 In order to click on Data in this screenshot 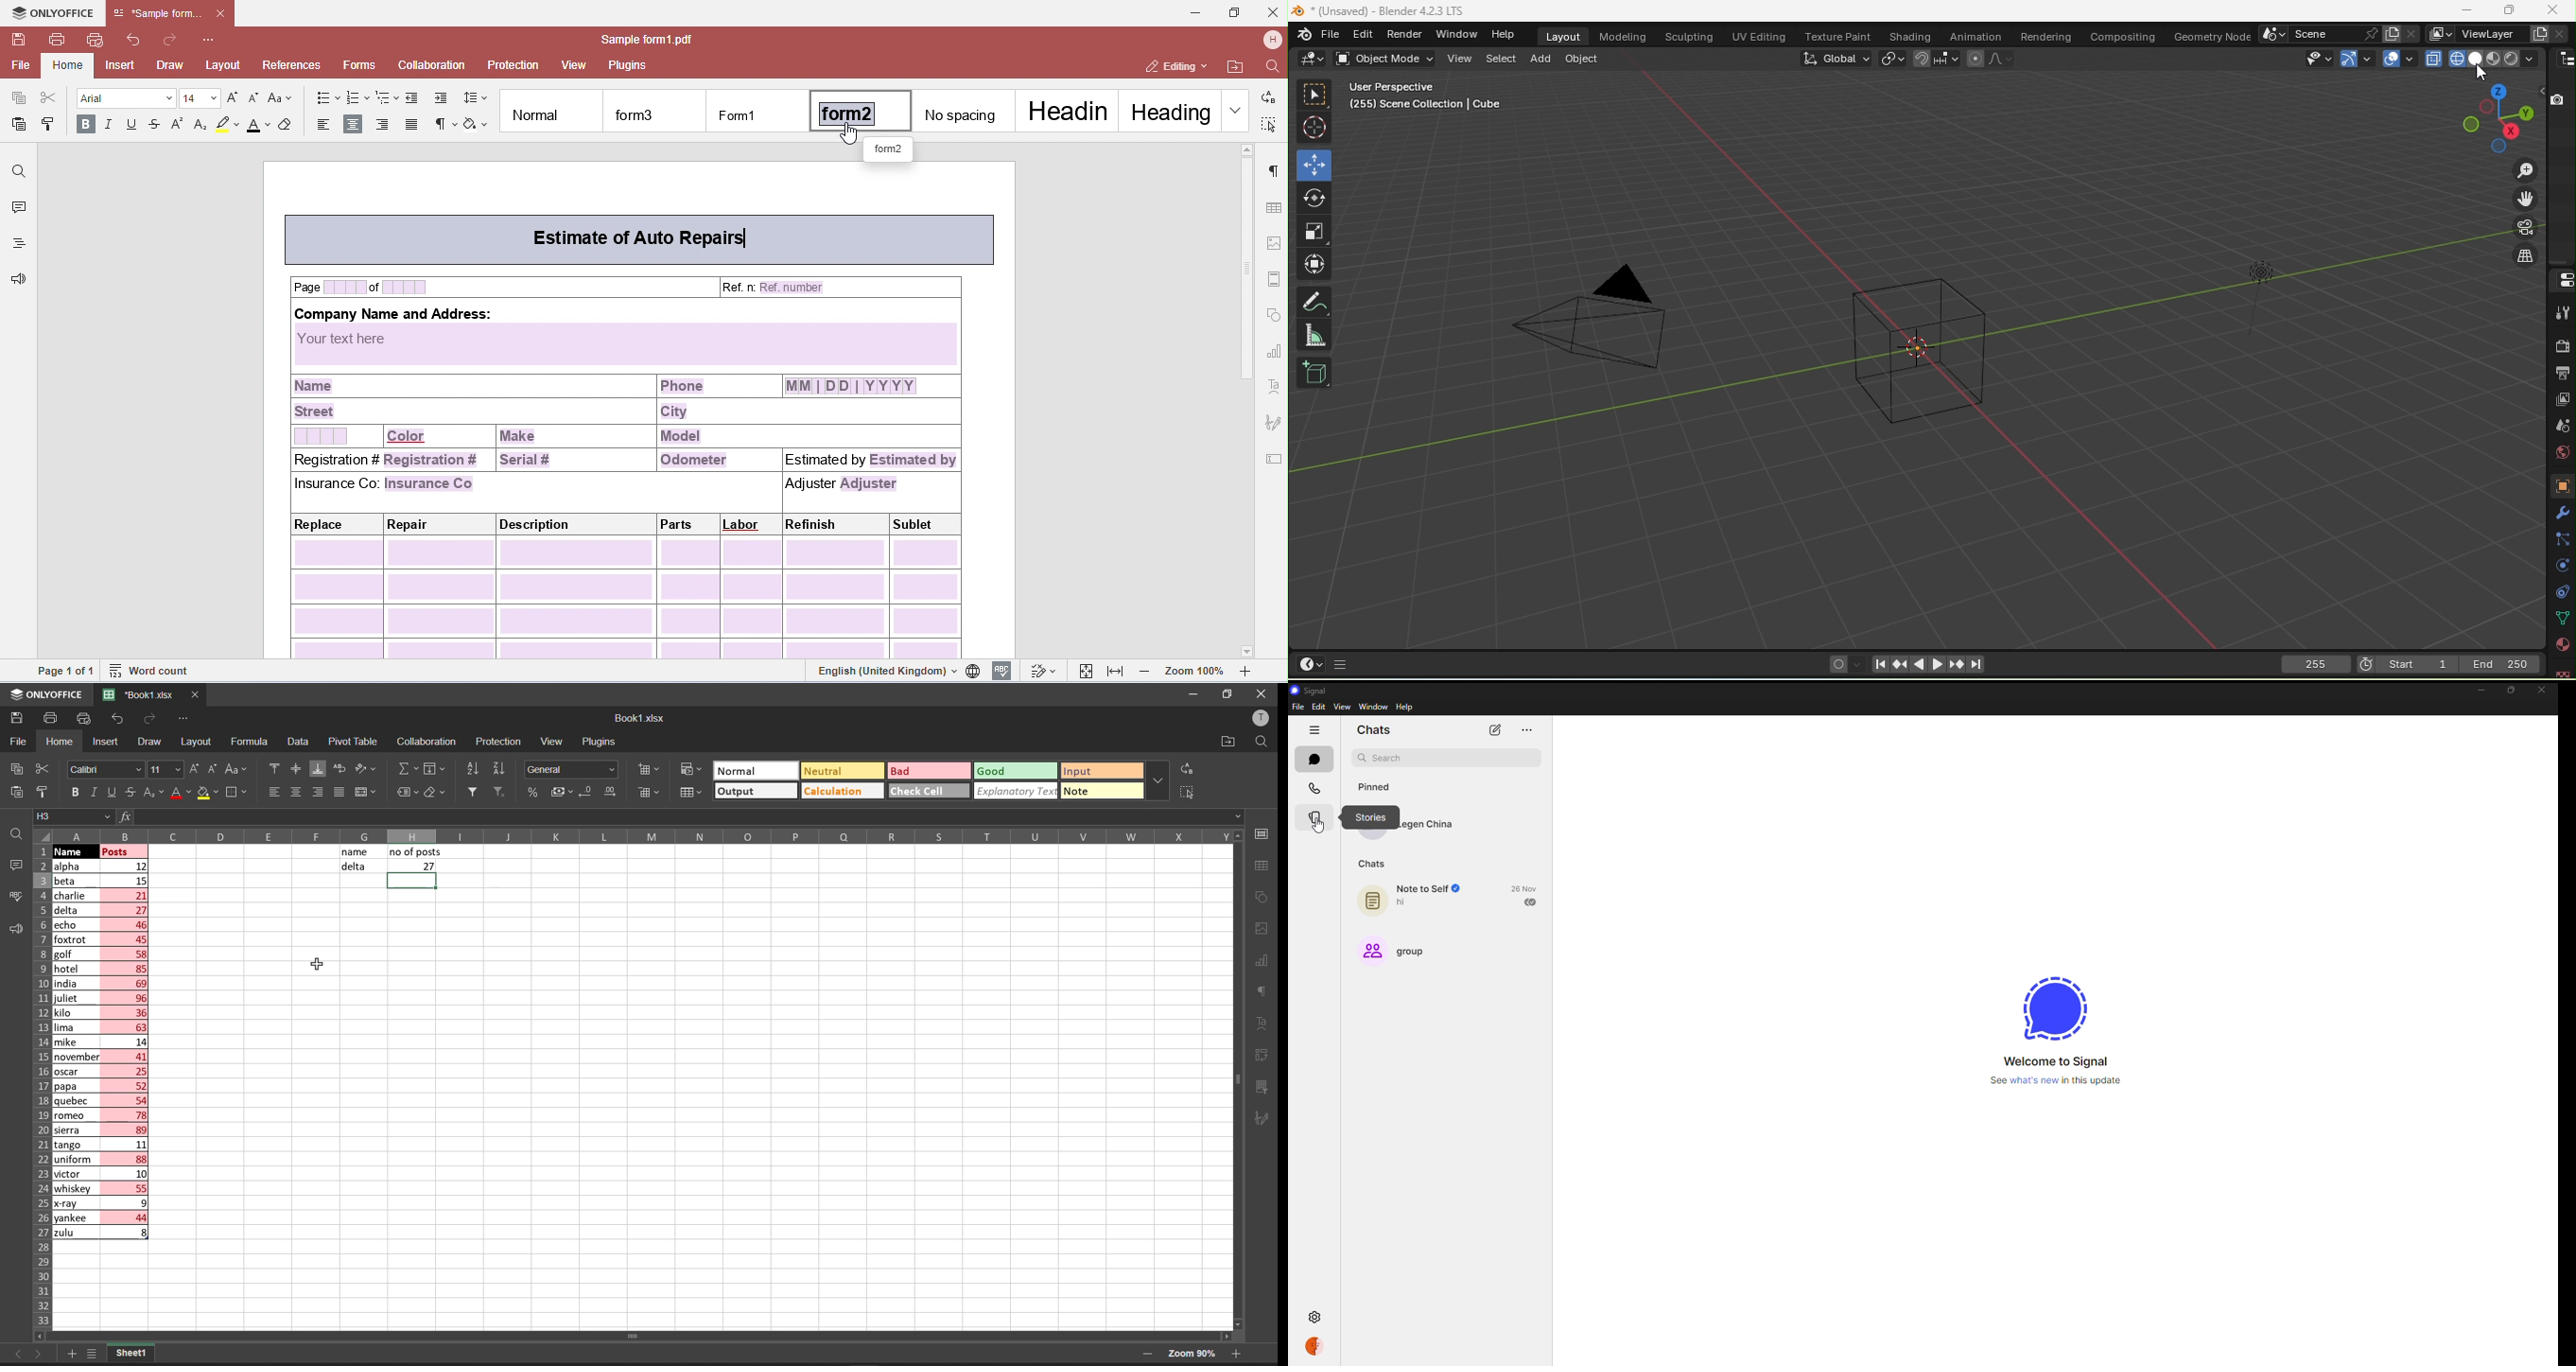, I will do `click(2563, 620)`.